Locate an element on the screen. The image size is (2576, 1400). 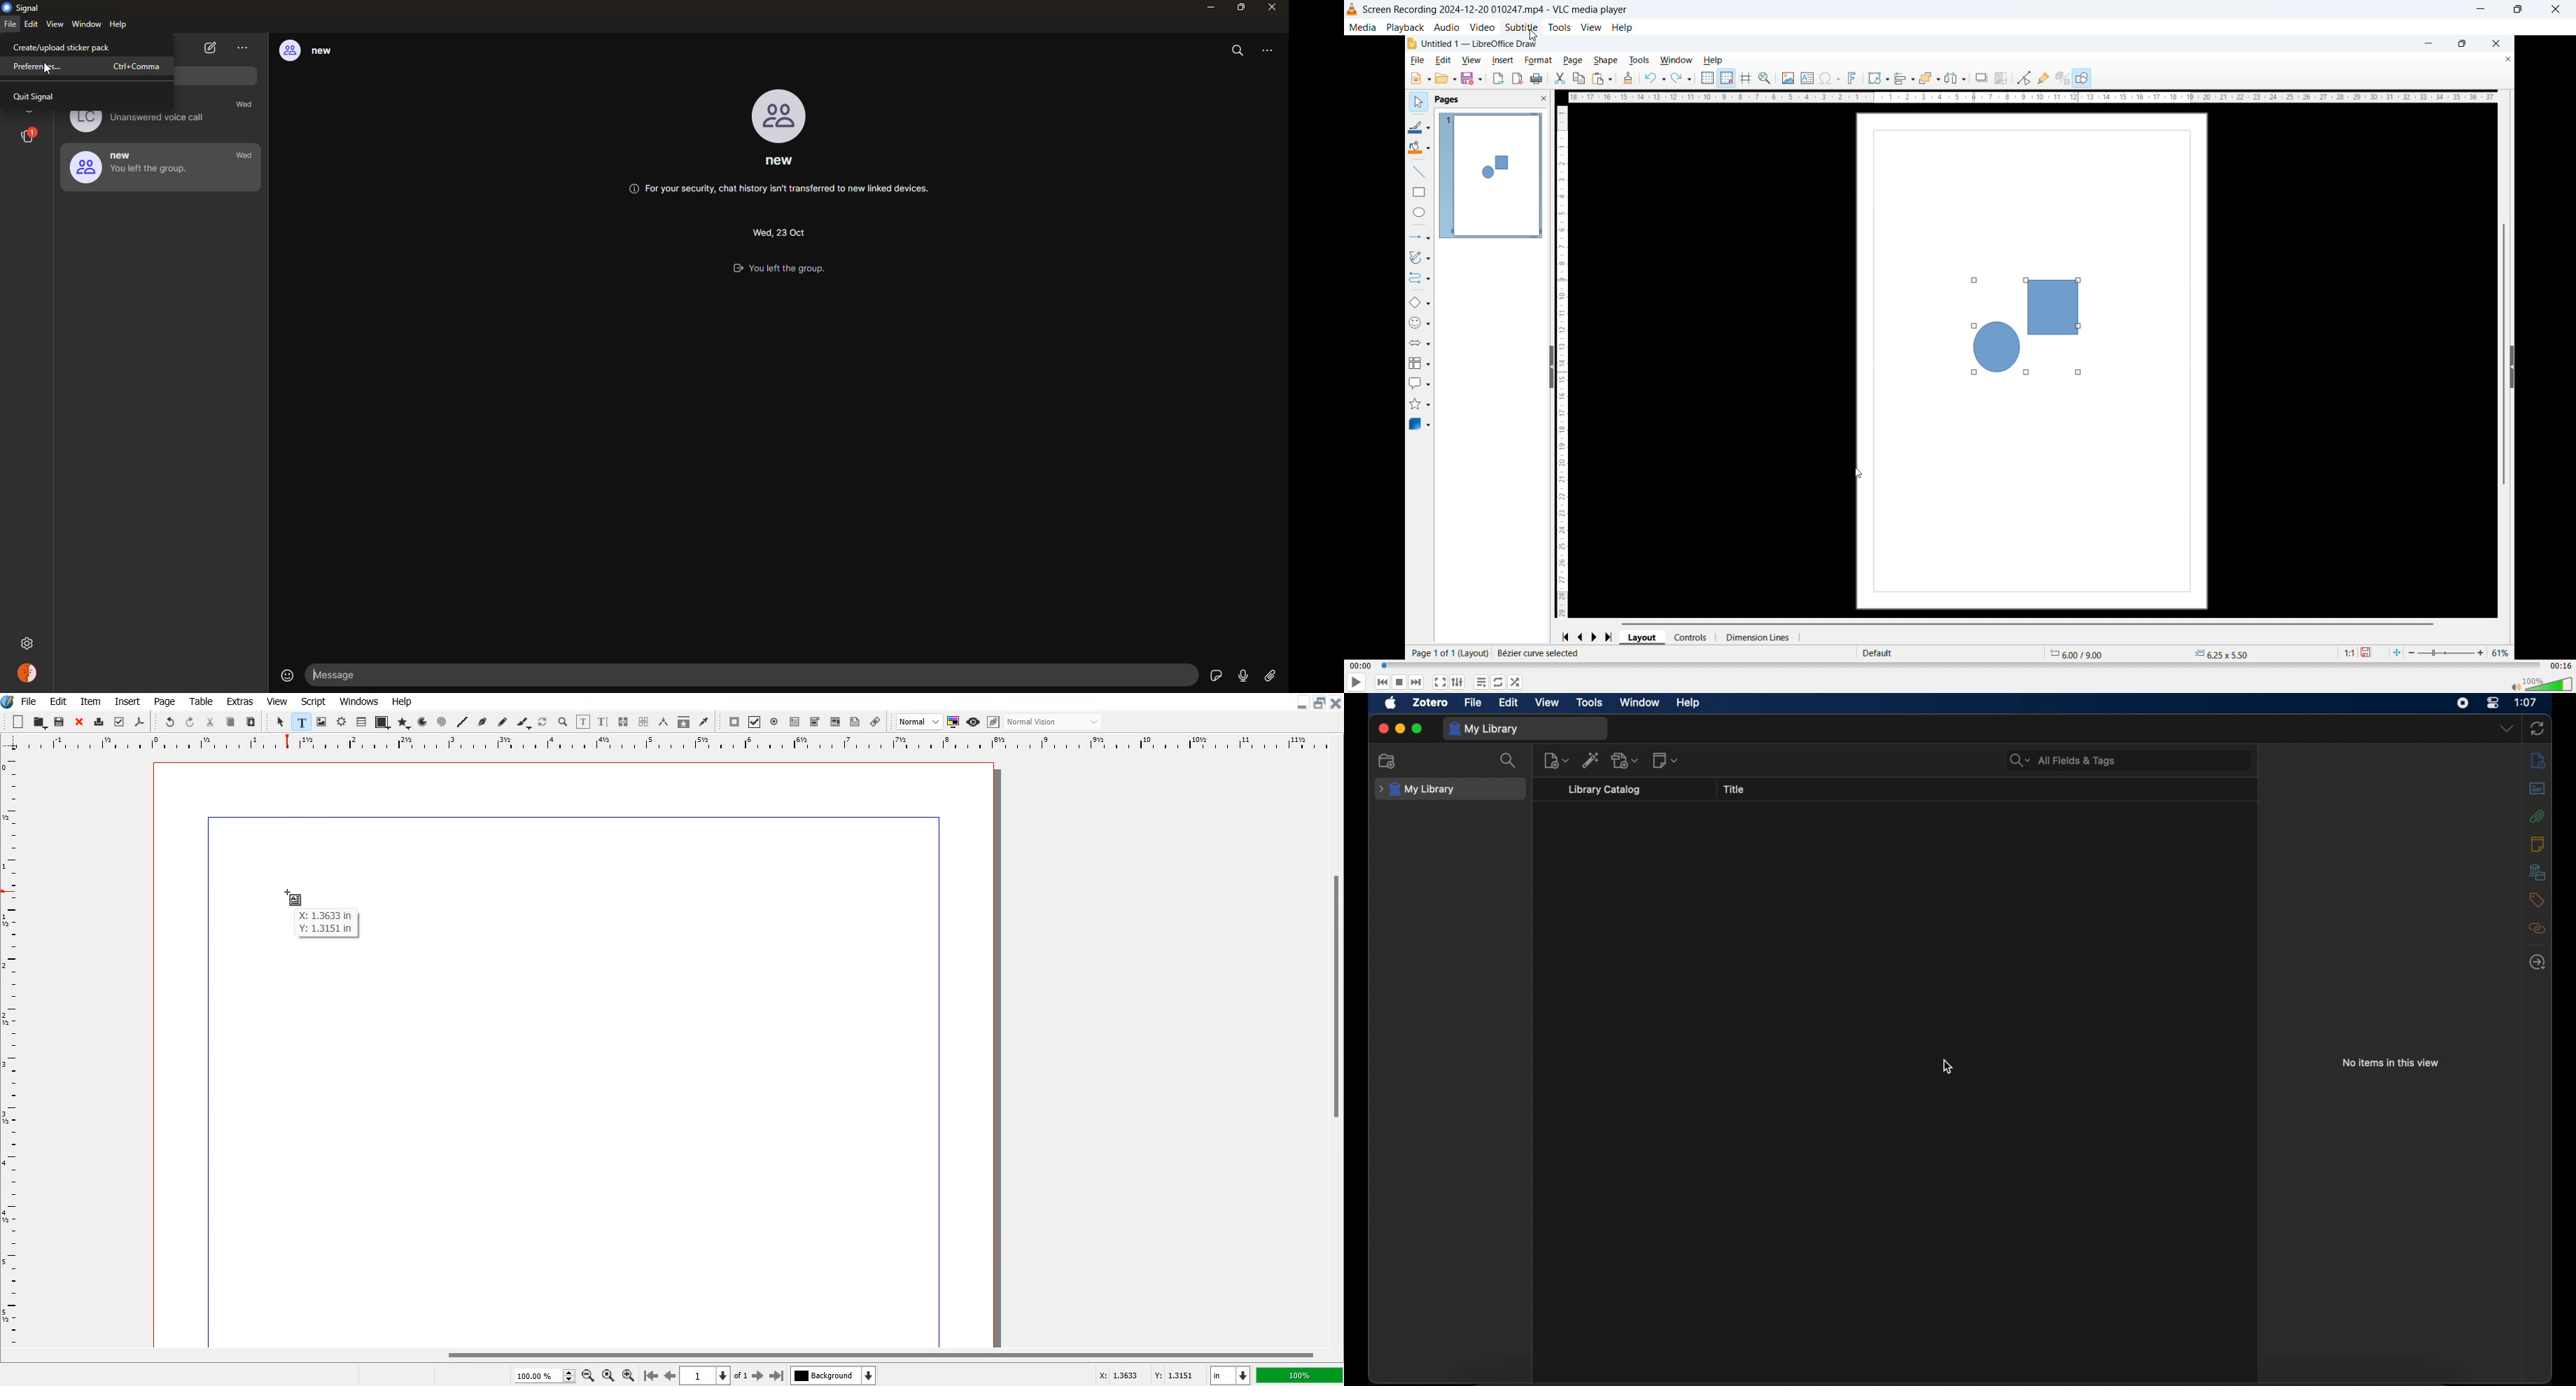
notes is located at coordinates (2536, 844).